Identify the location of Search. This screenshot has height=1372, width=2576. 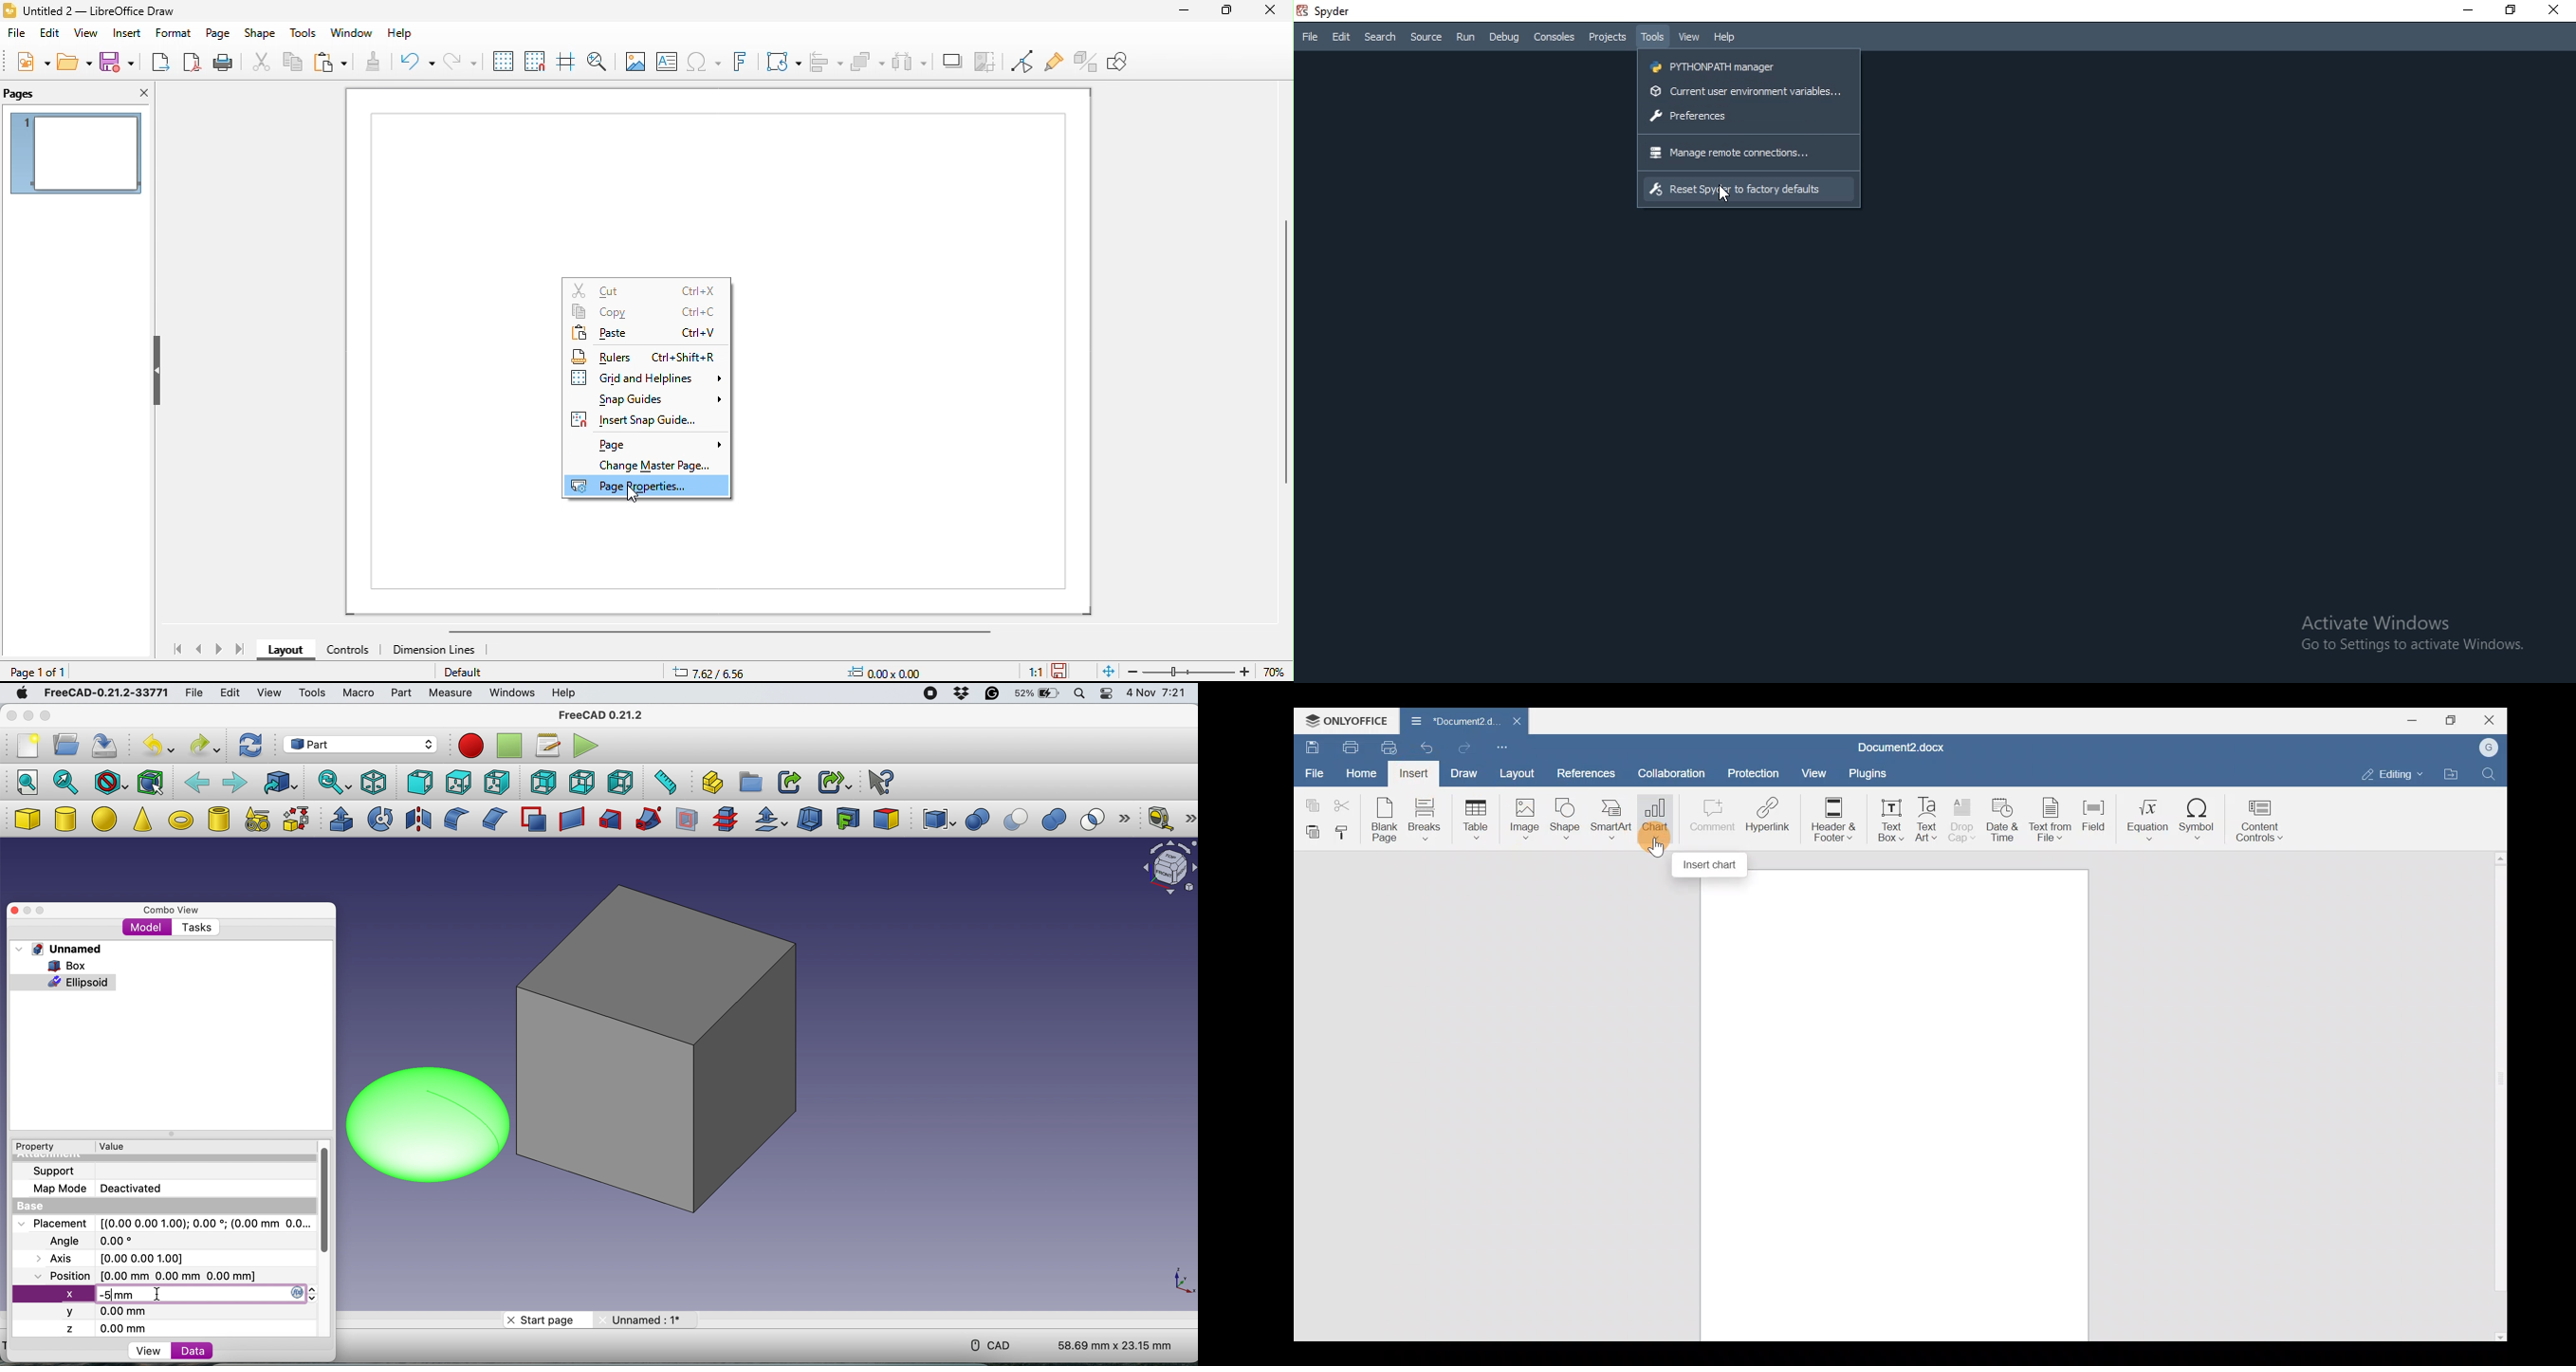
(1381, 35).